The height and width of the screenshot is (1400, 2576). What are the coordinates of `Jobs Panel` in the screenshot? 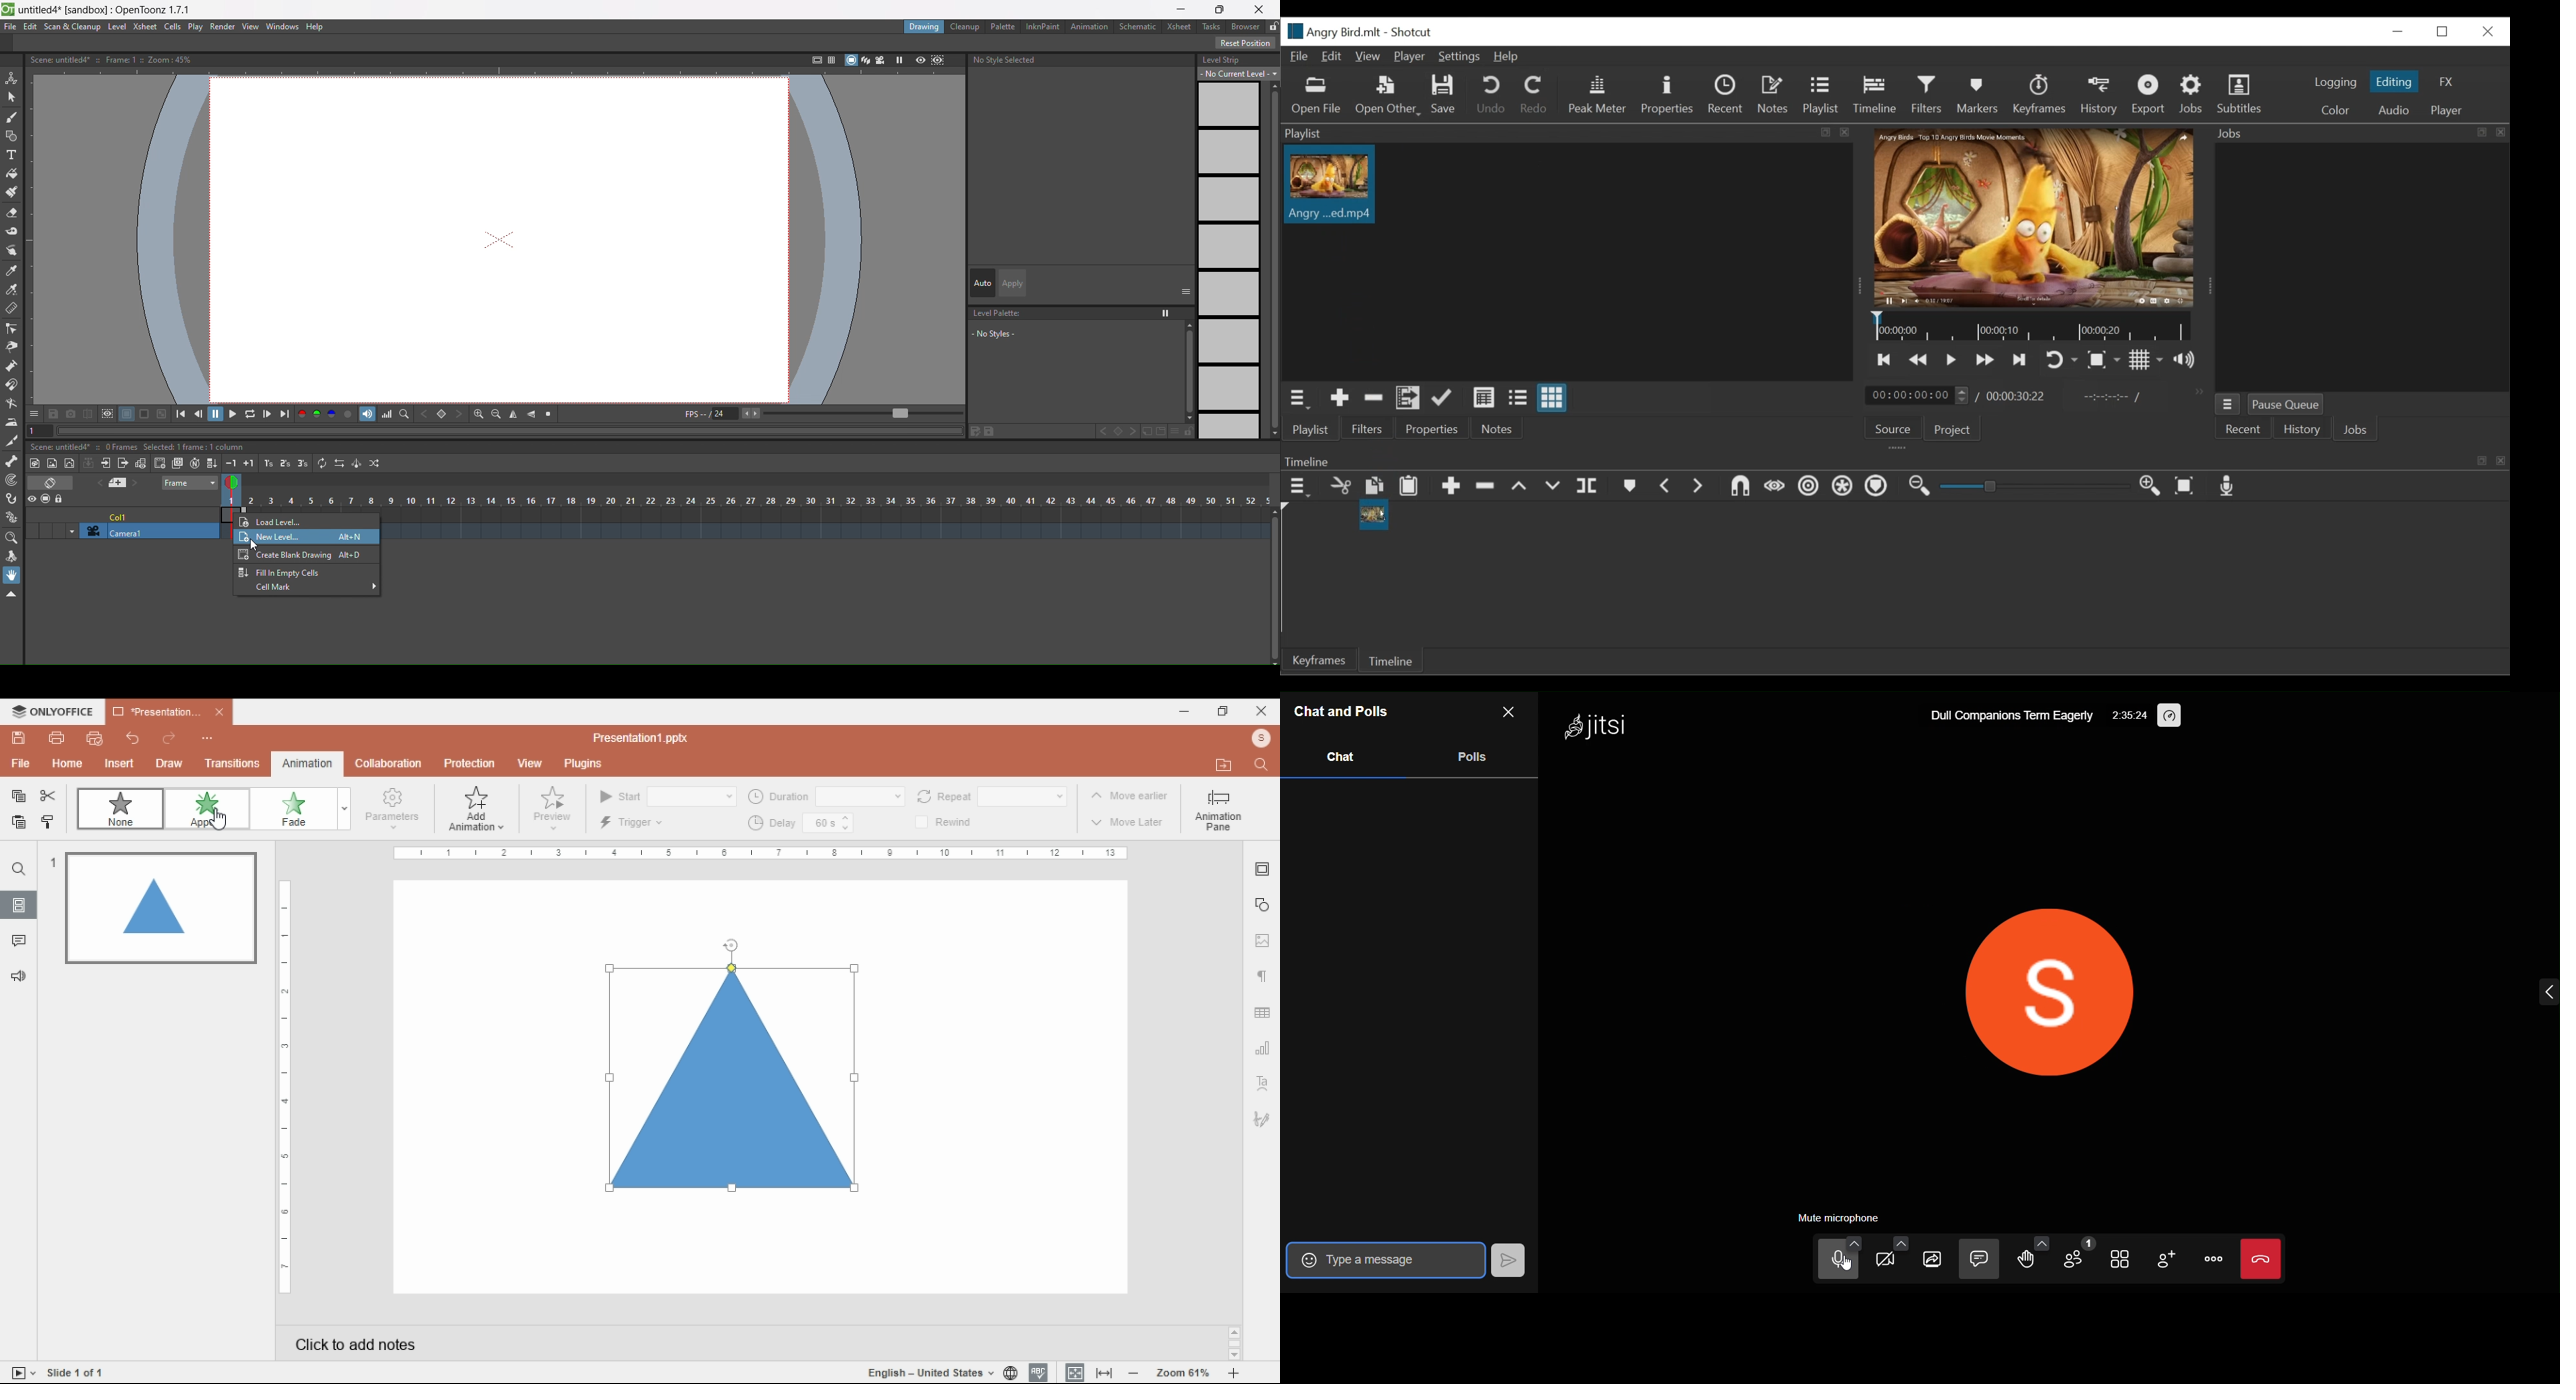 It's located at (2361, 133).